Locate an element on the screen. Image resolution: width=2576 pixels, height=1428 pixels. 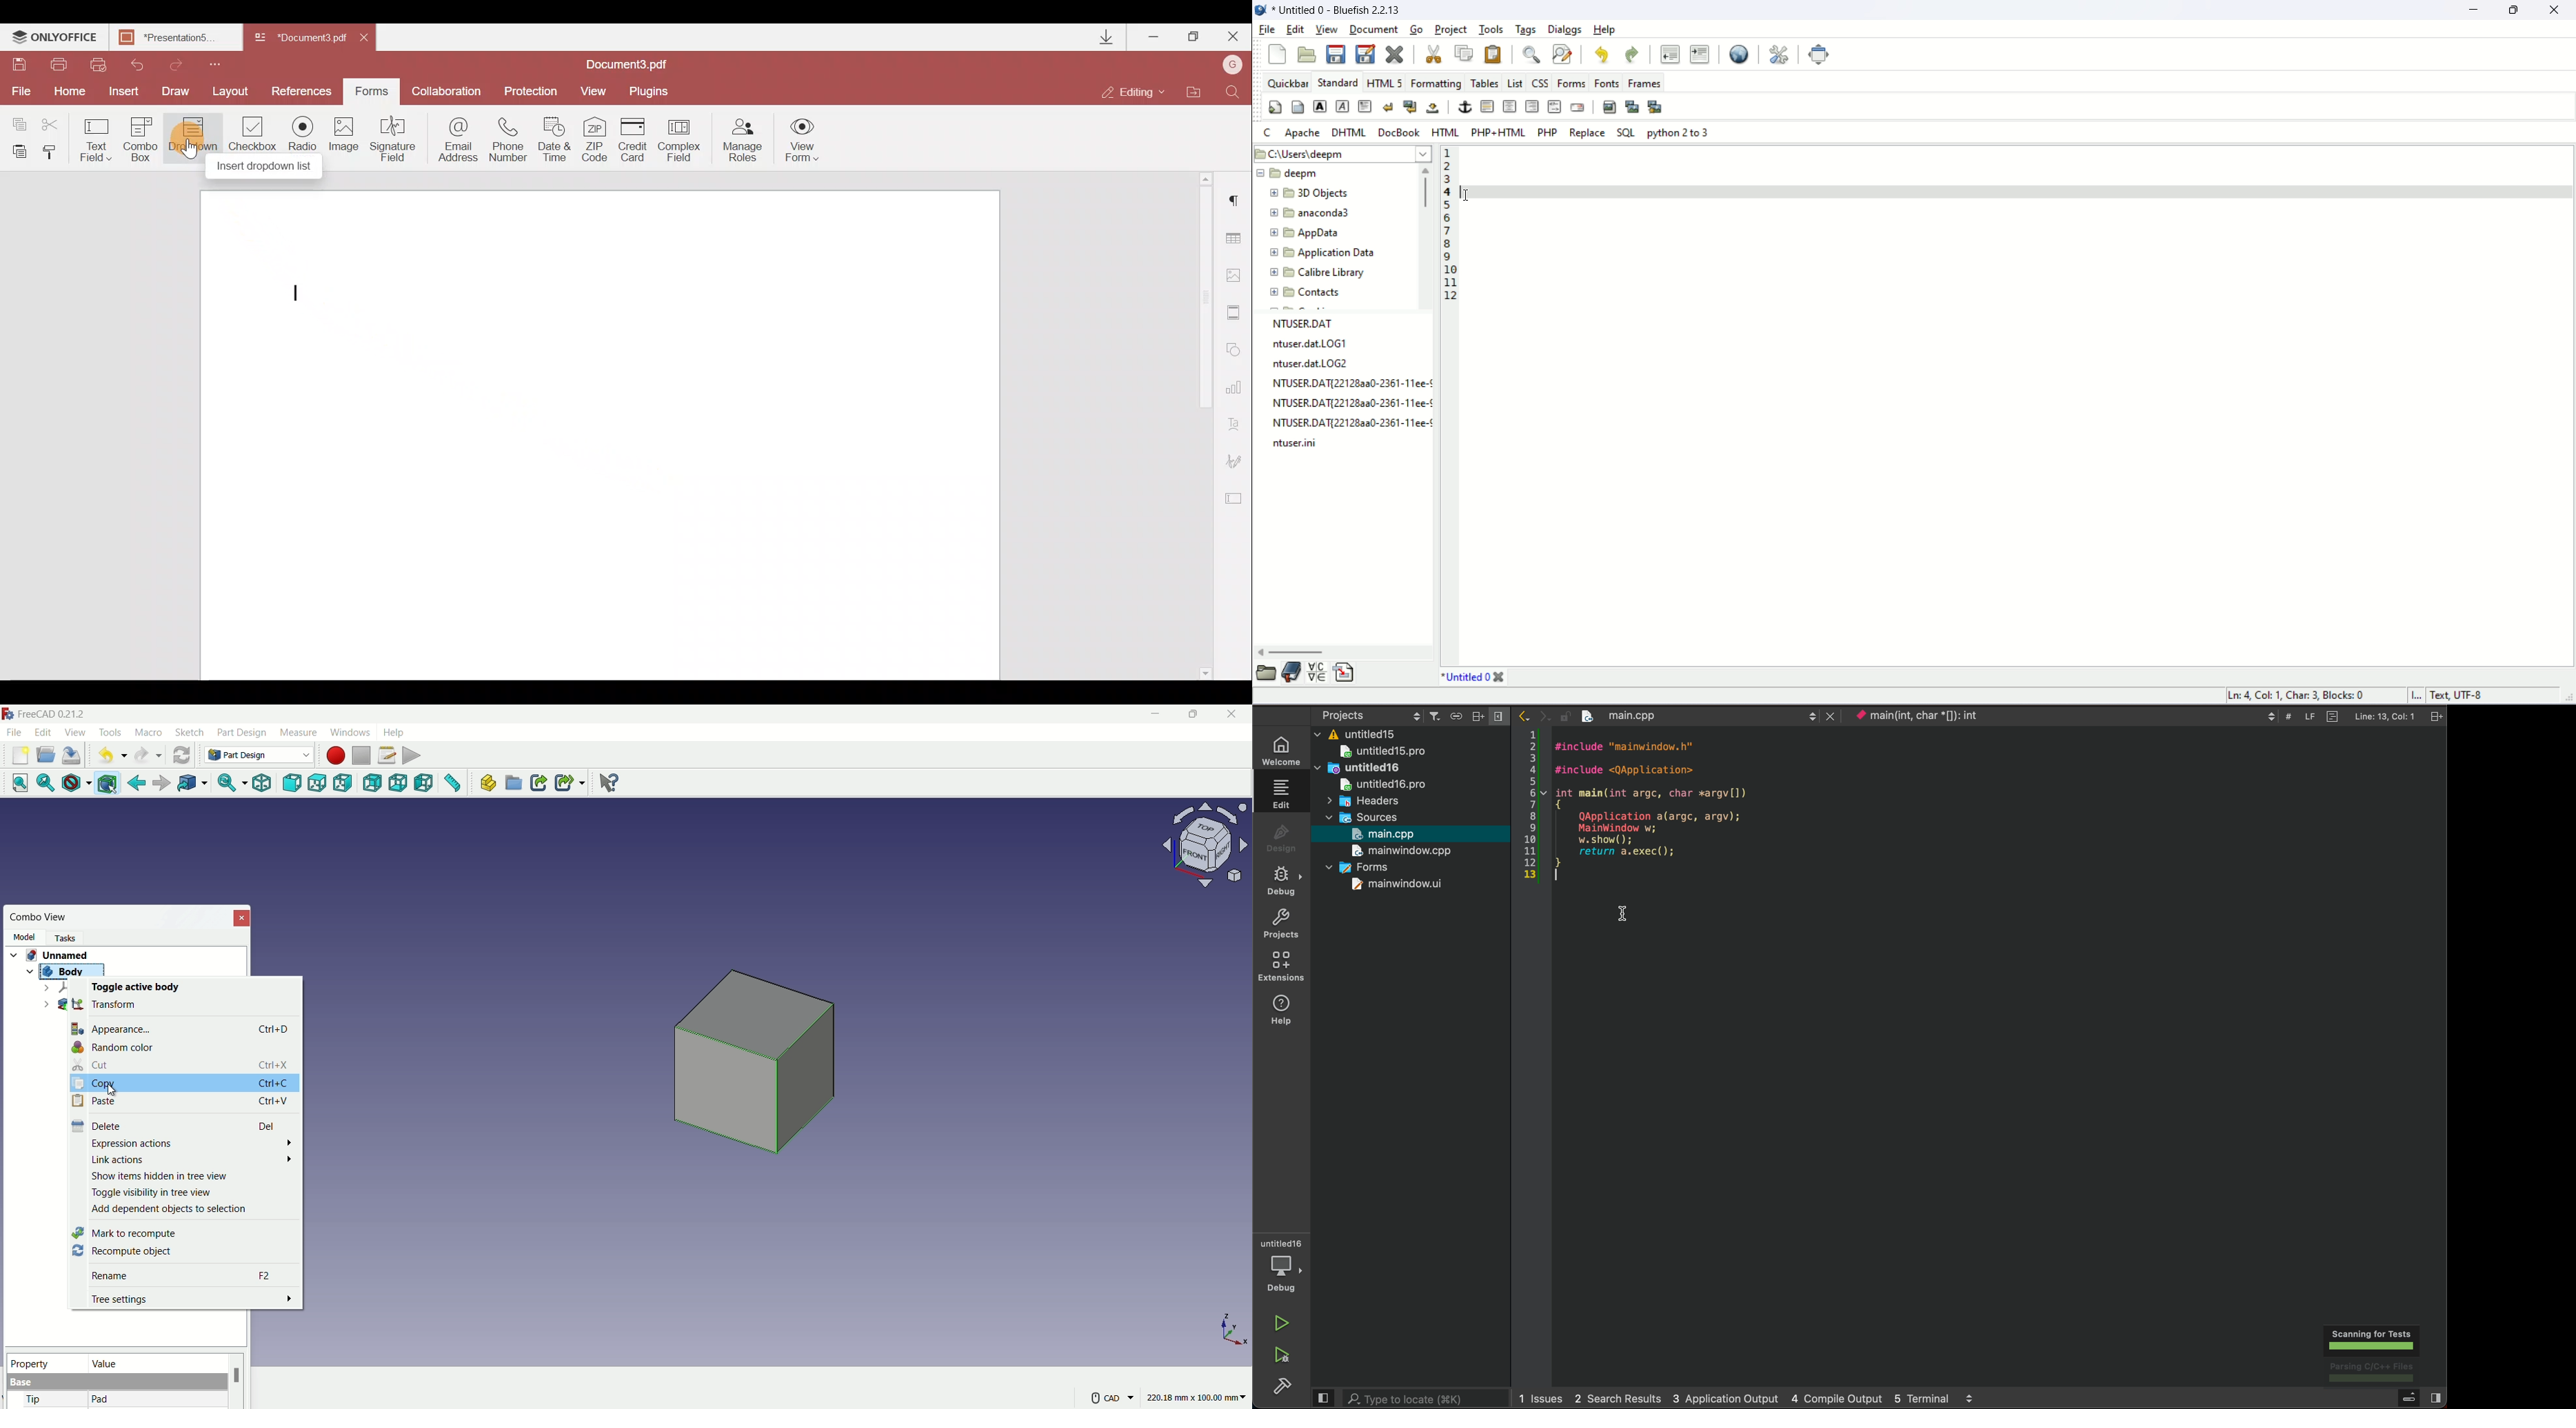
fullscreen is located at coordinates (1820, 54).